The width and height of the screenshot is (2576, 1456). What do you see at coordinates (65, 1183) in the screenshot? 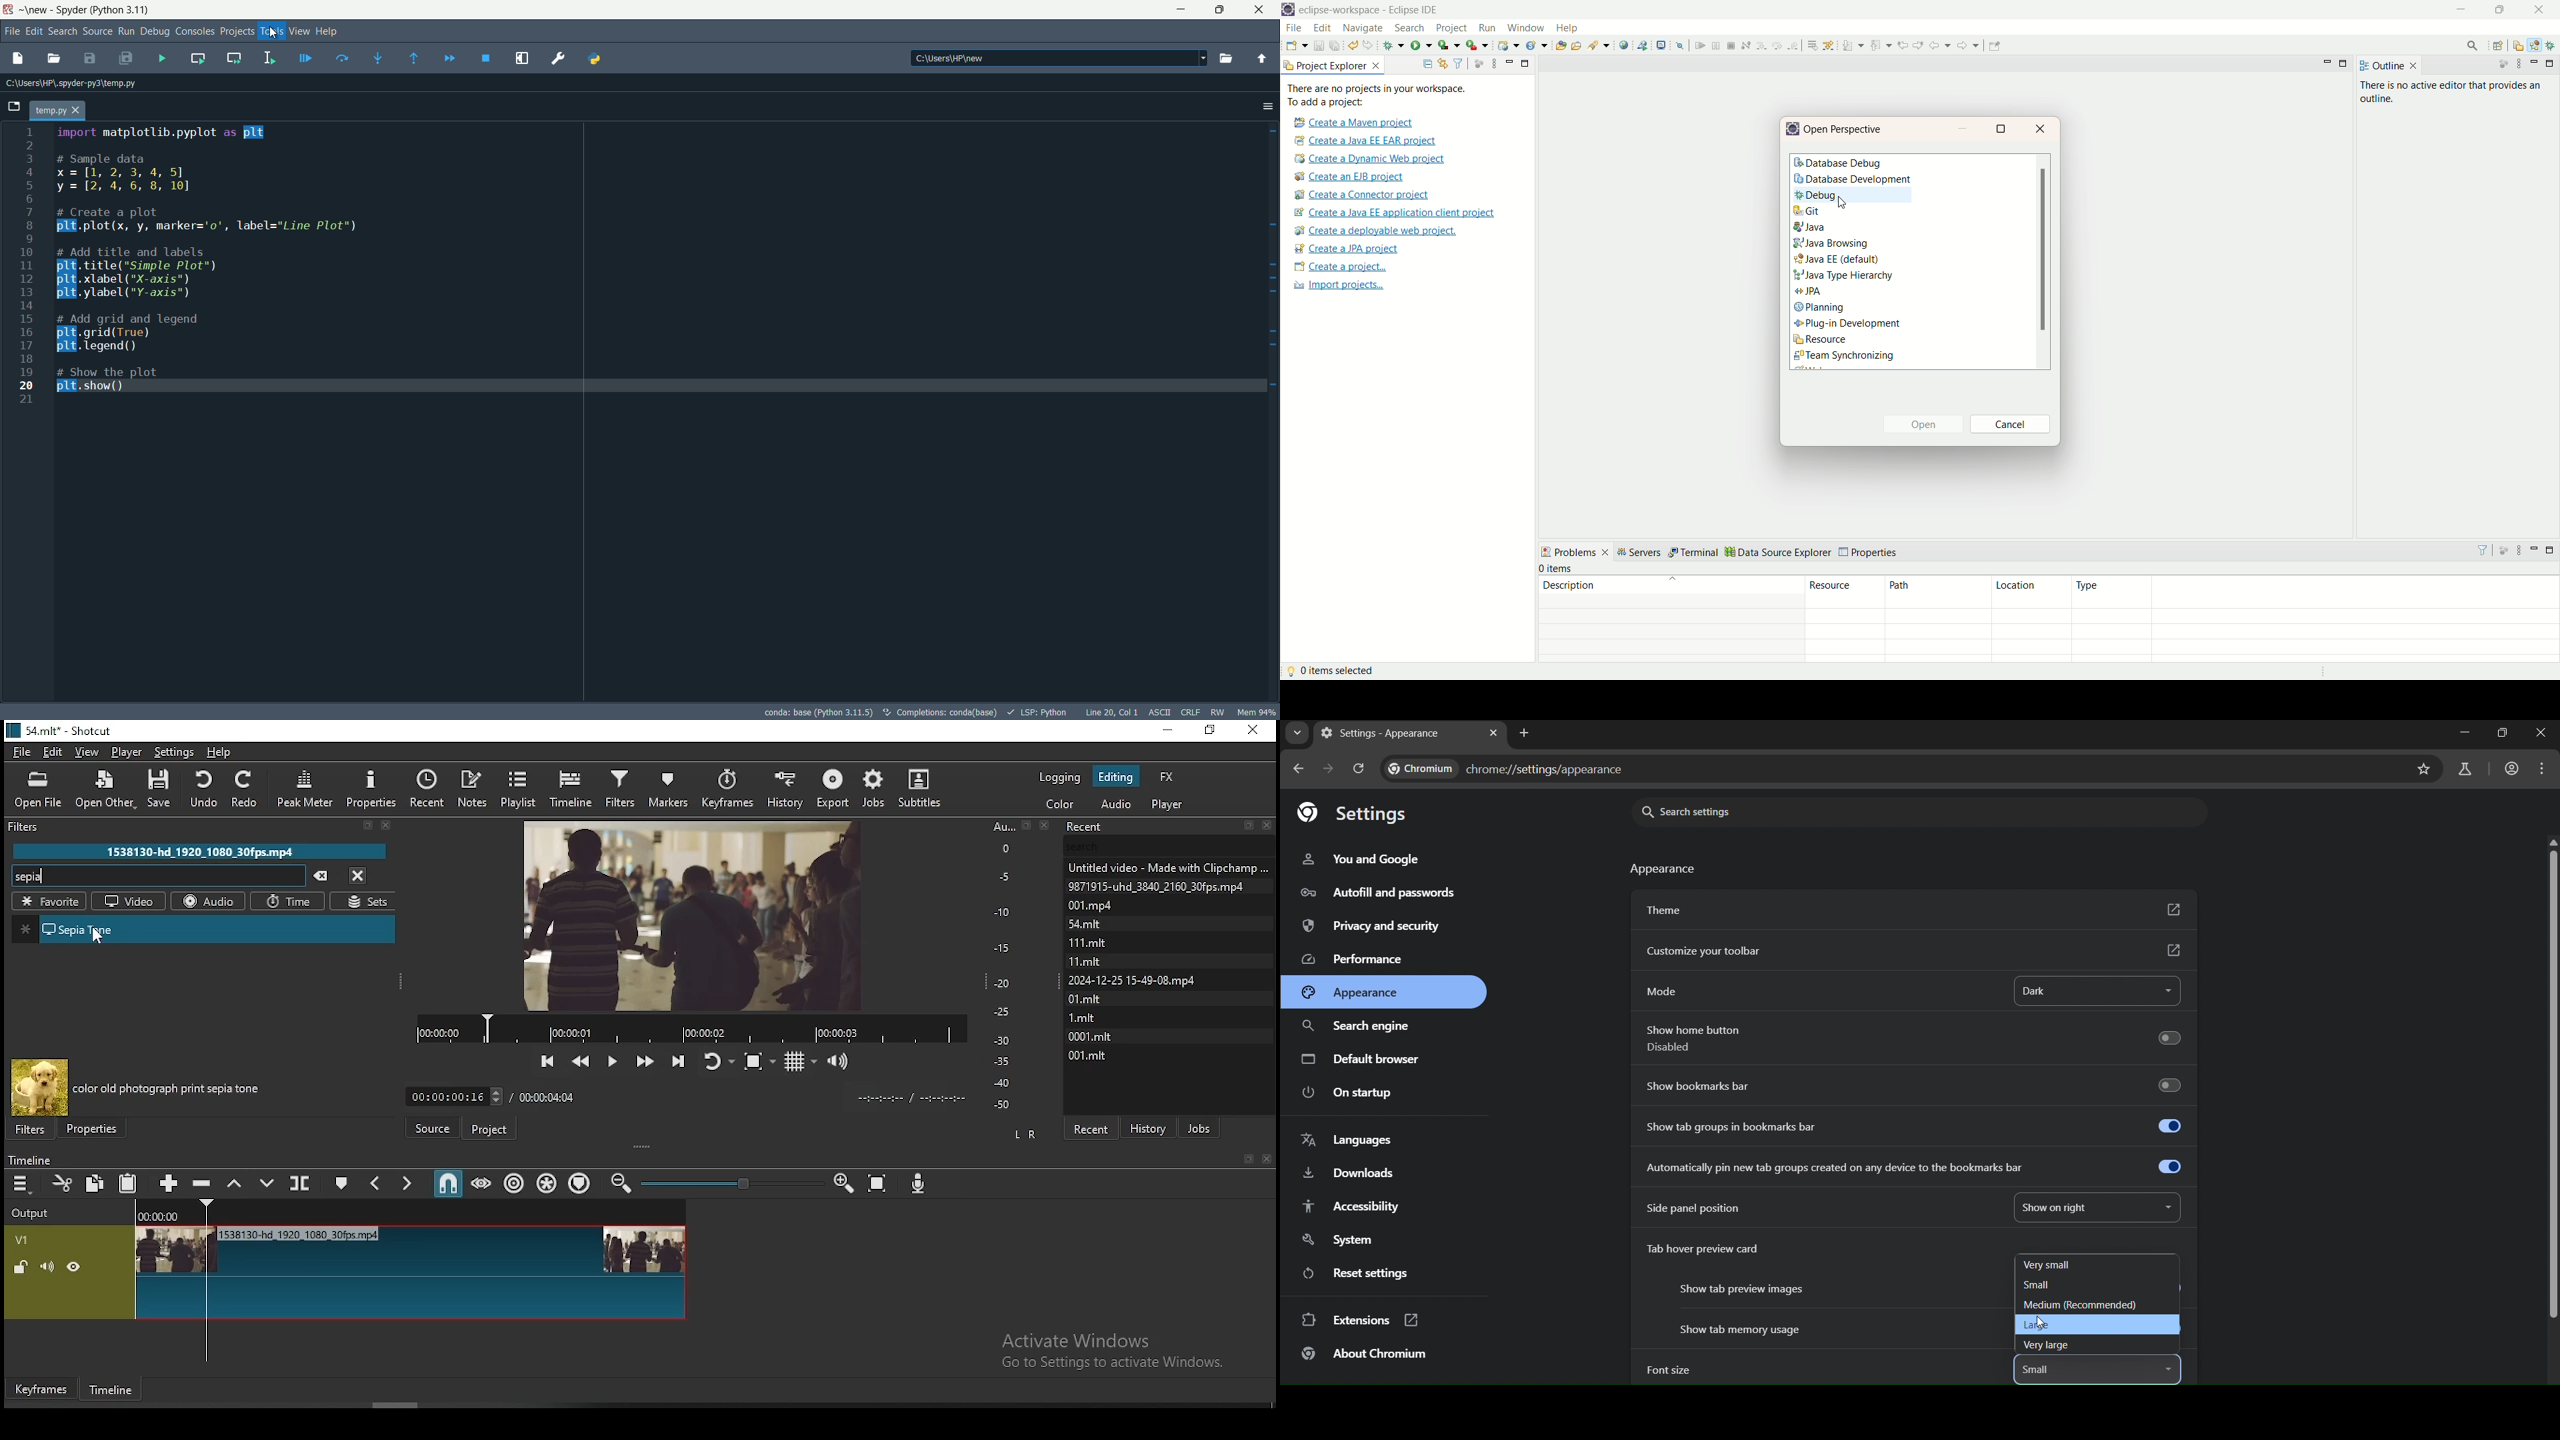
I see `cut` at bounding box center [65, 1183].